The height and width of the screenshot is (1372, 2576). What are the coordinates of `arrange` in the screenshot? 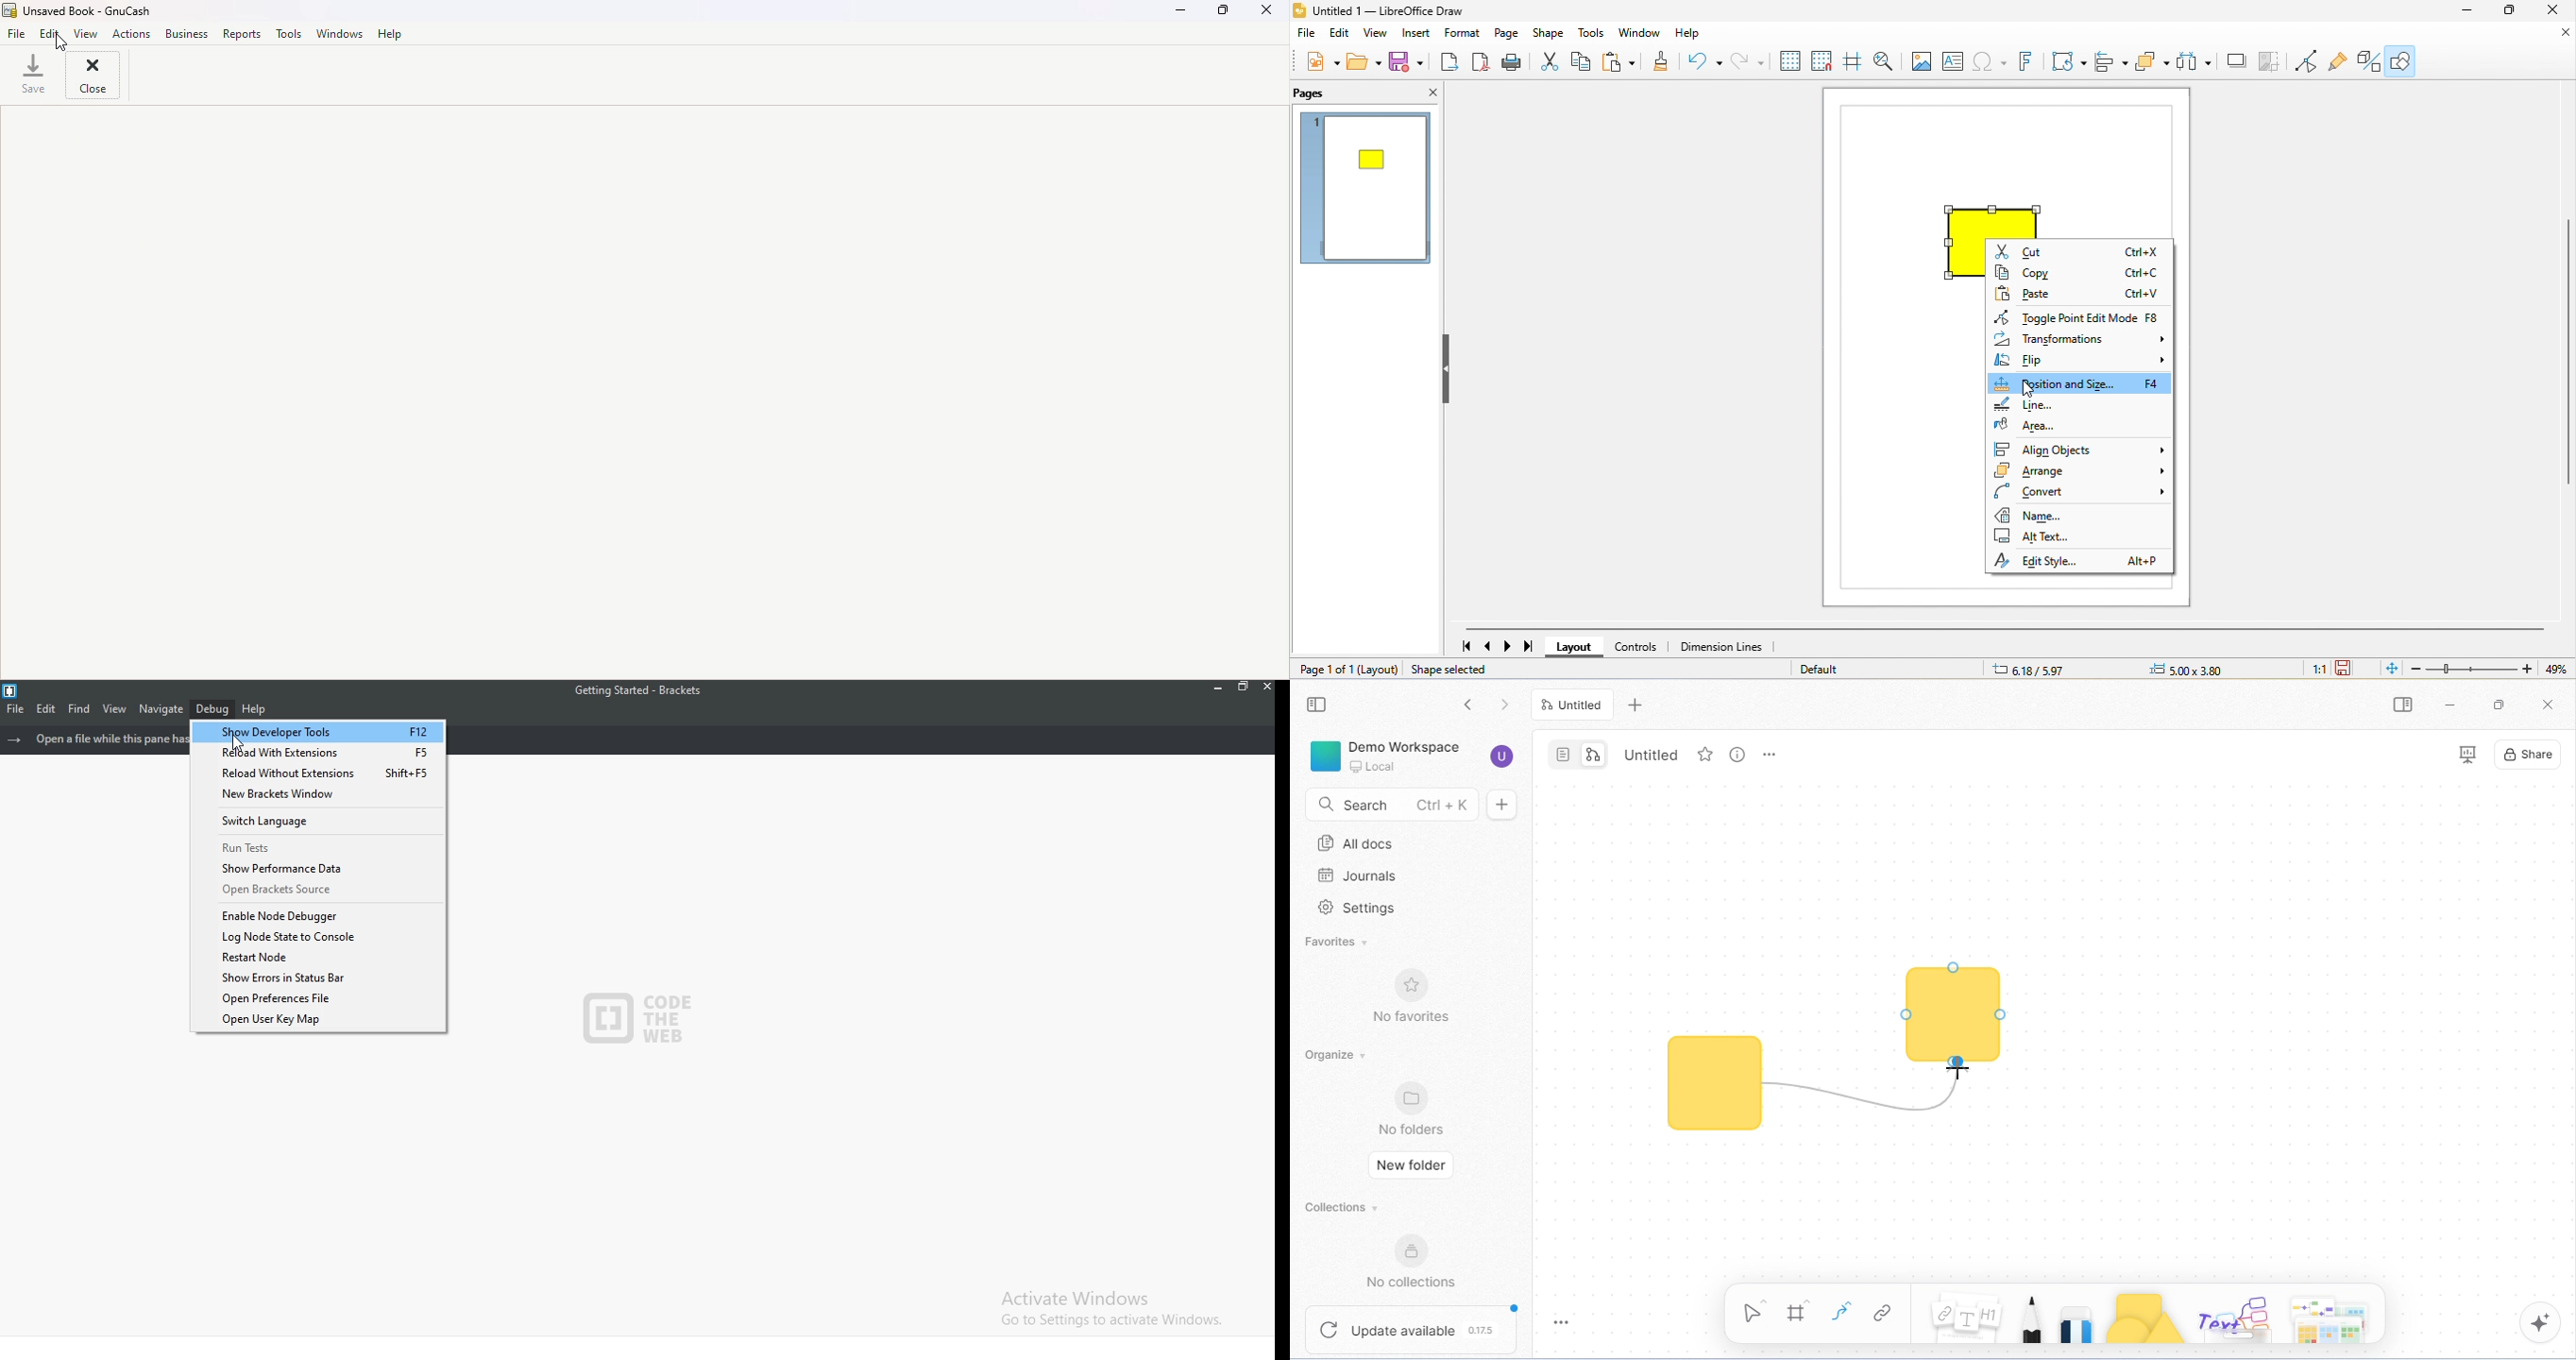 It's located at (2082, 474).